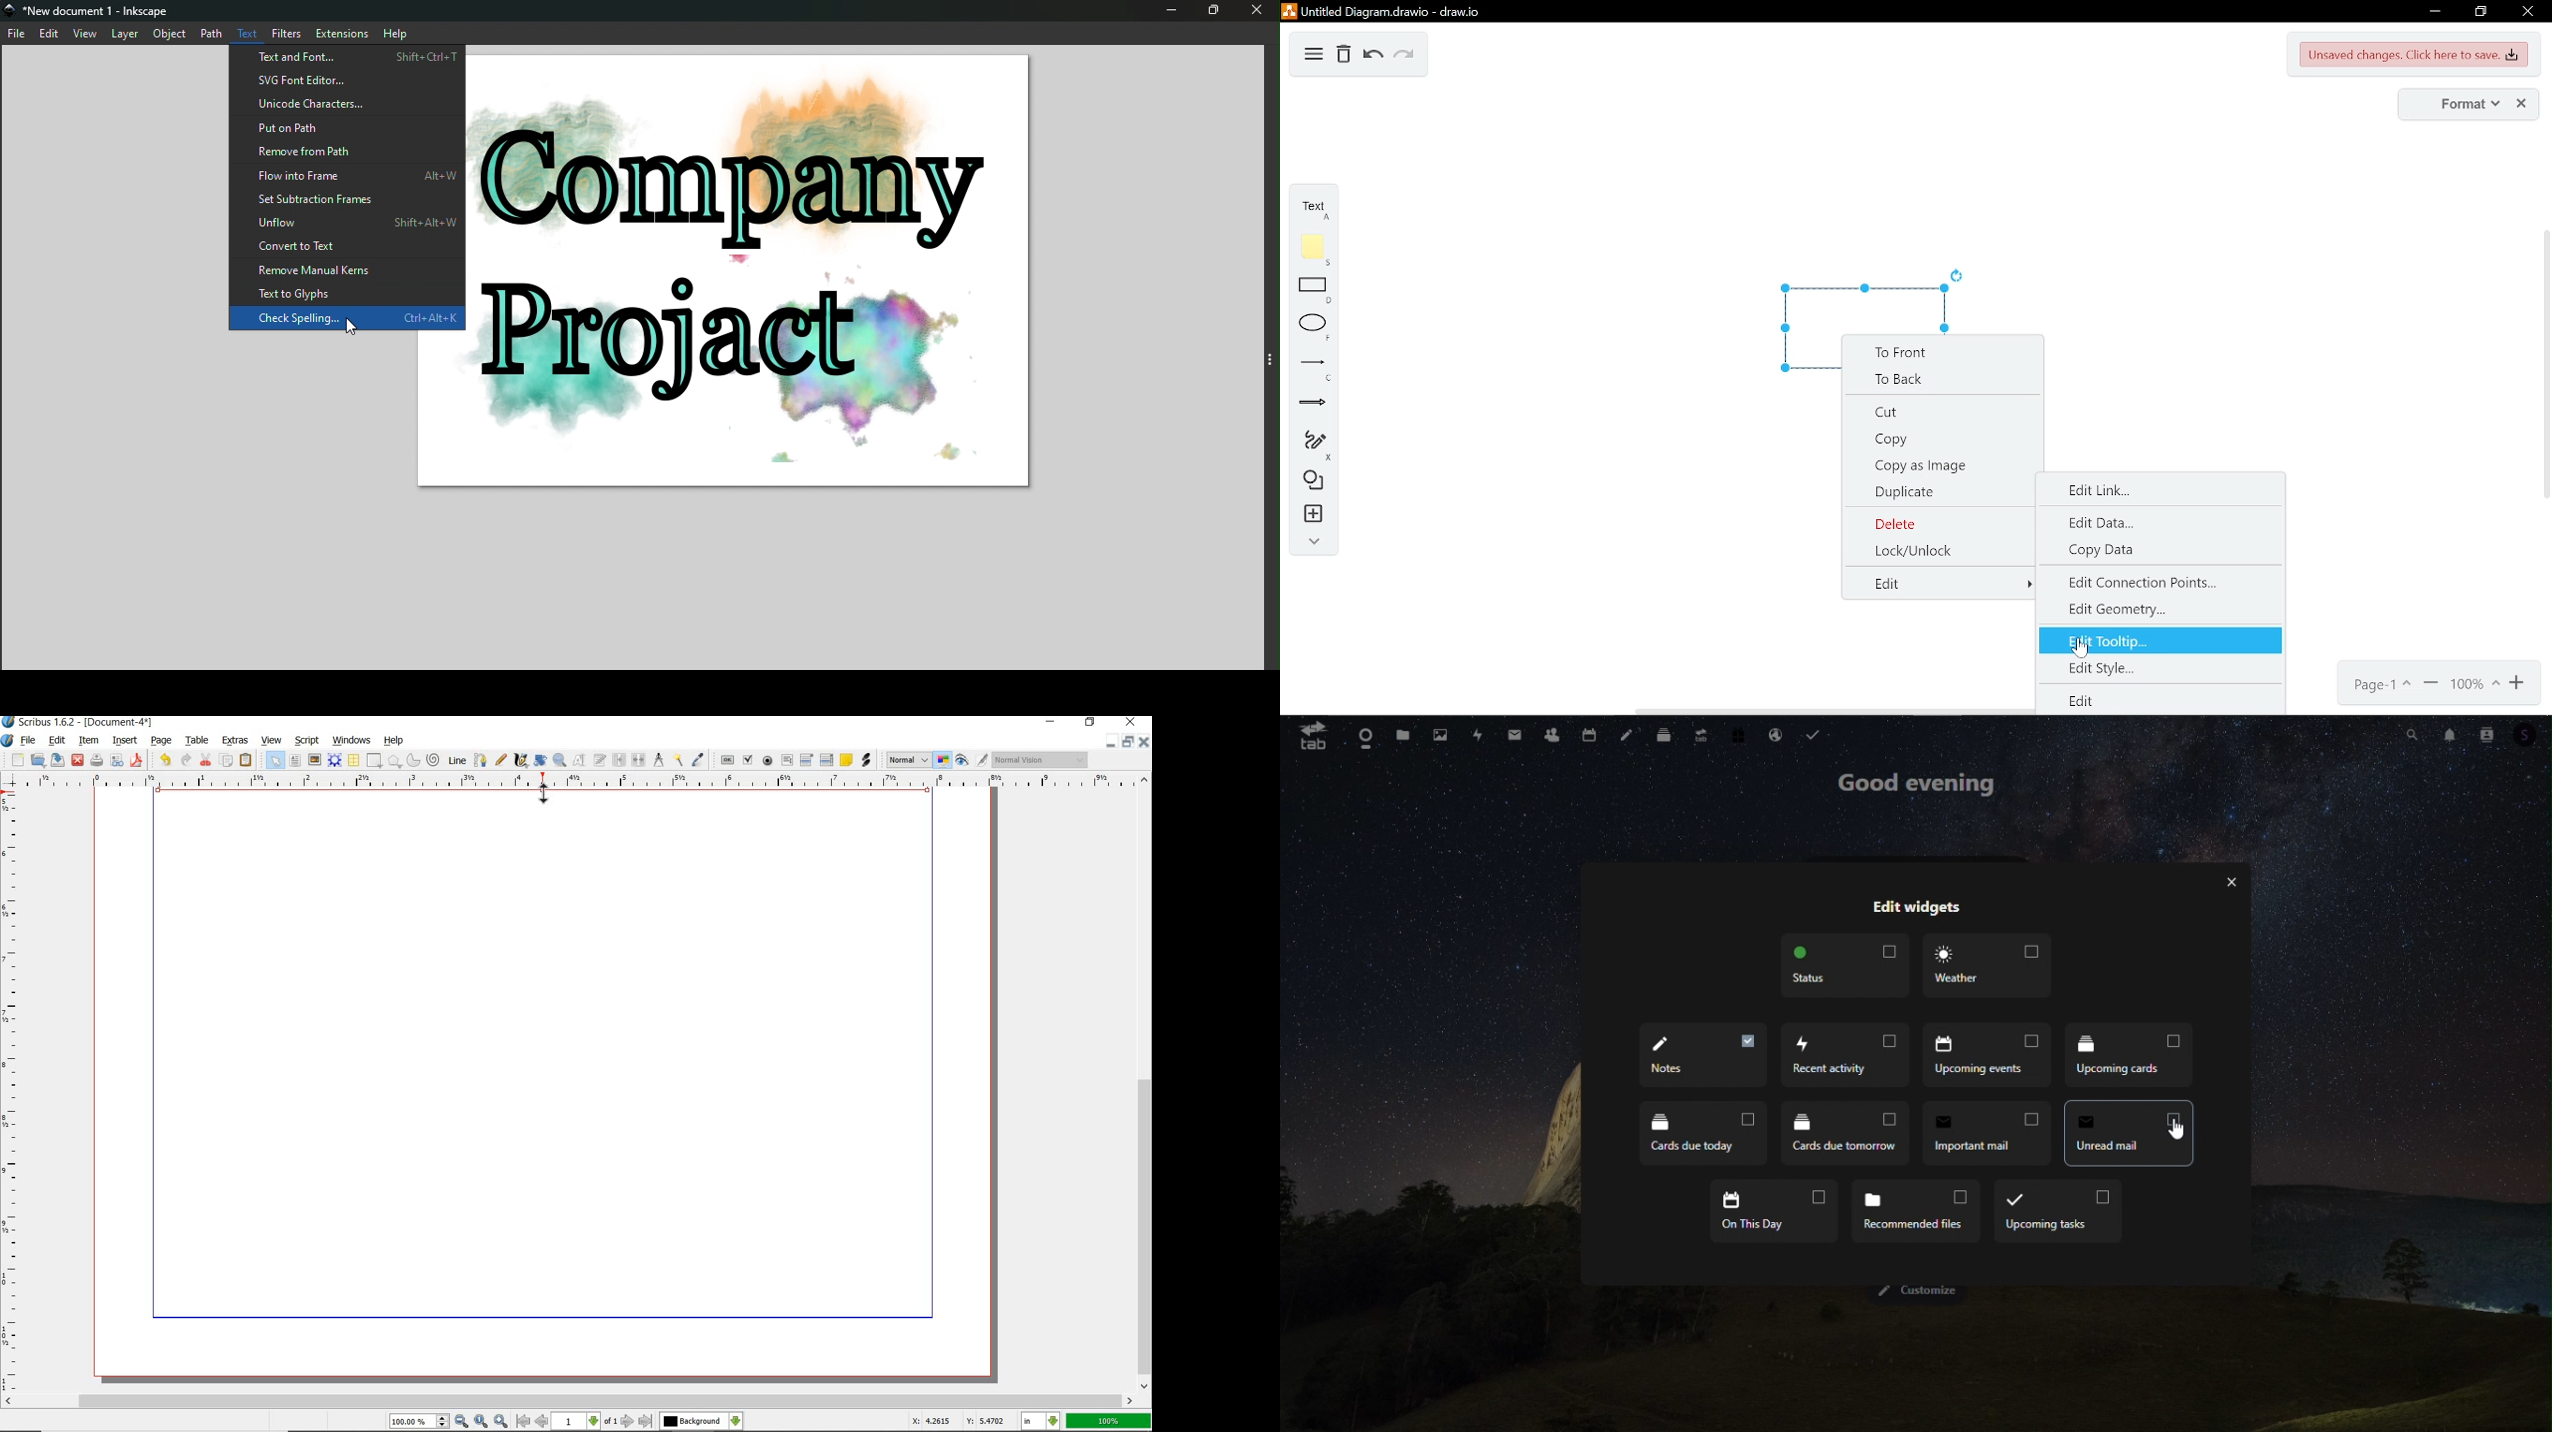 This screenshot has width=2576, height=1456. What do you see at coordinates (1344, 57) in the screenshot?
I see `delete` at bounding box center [1344, 57].